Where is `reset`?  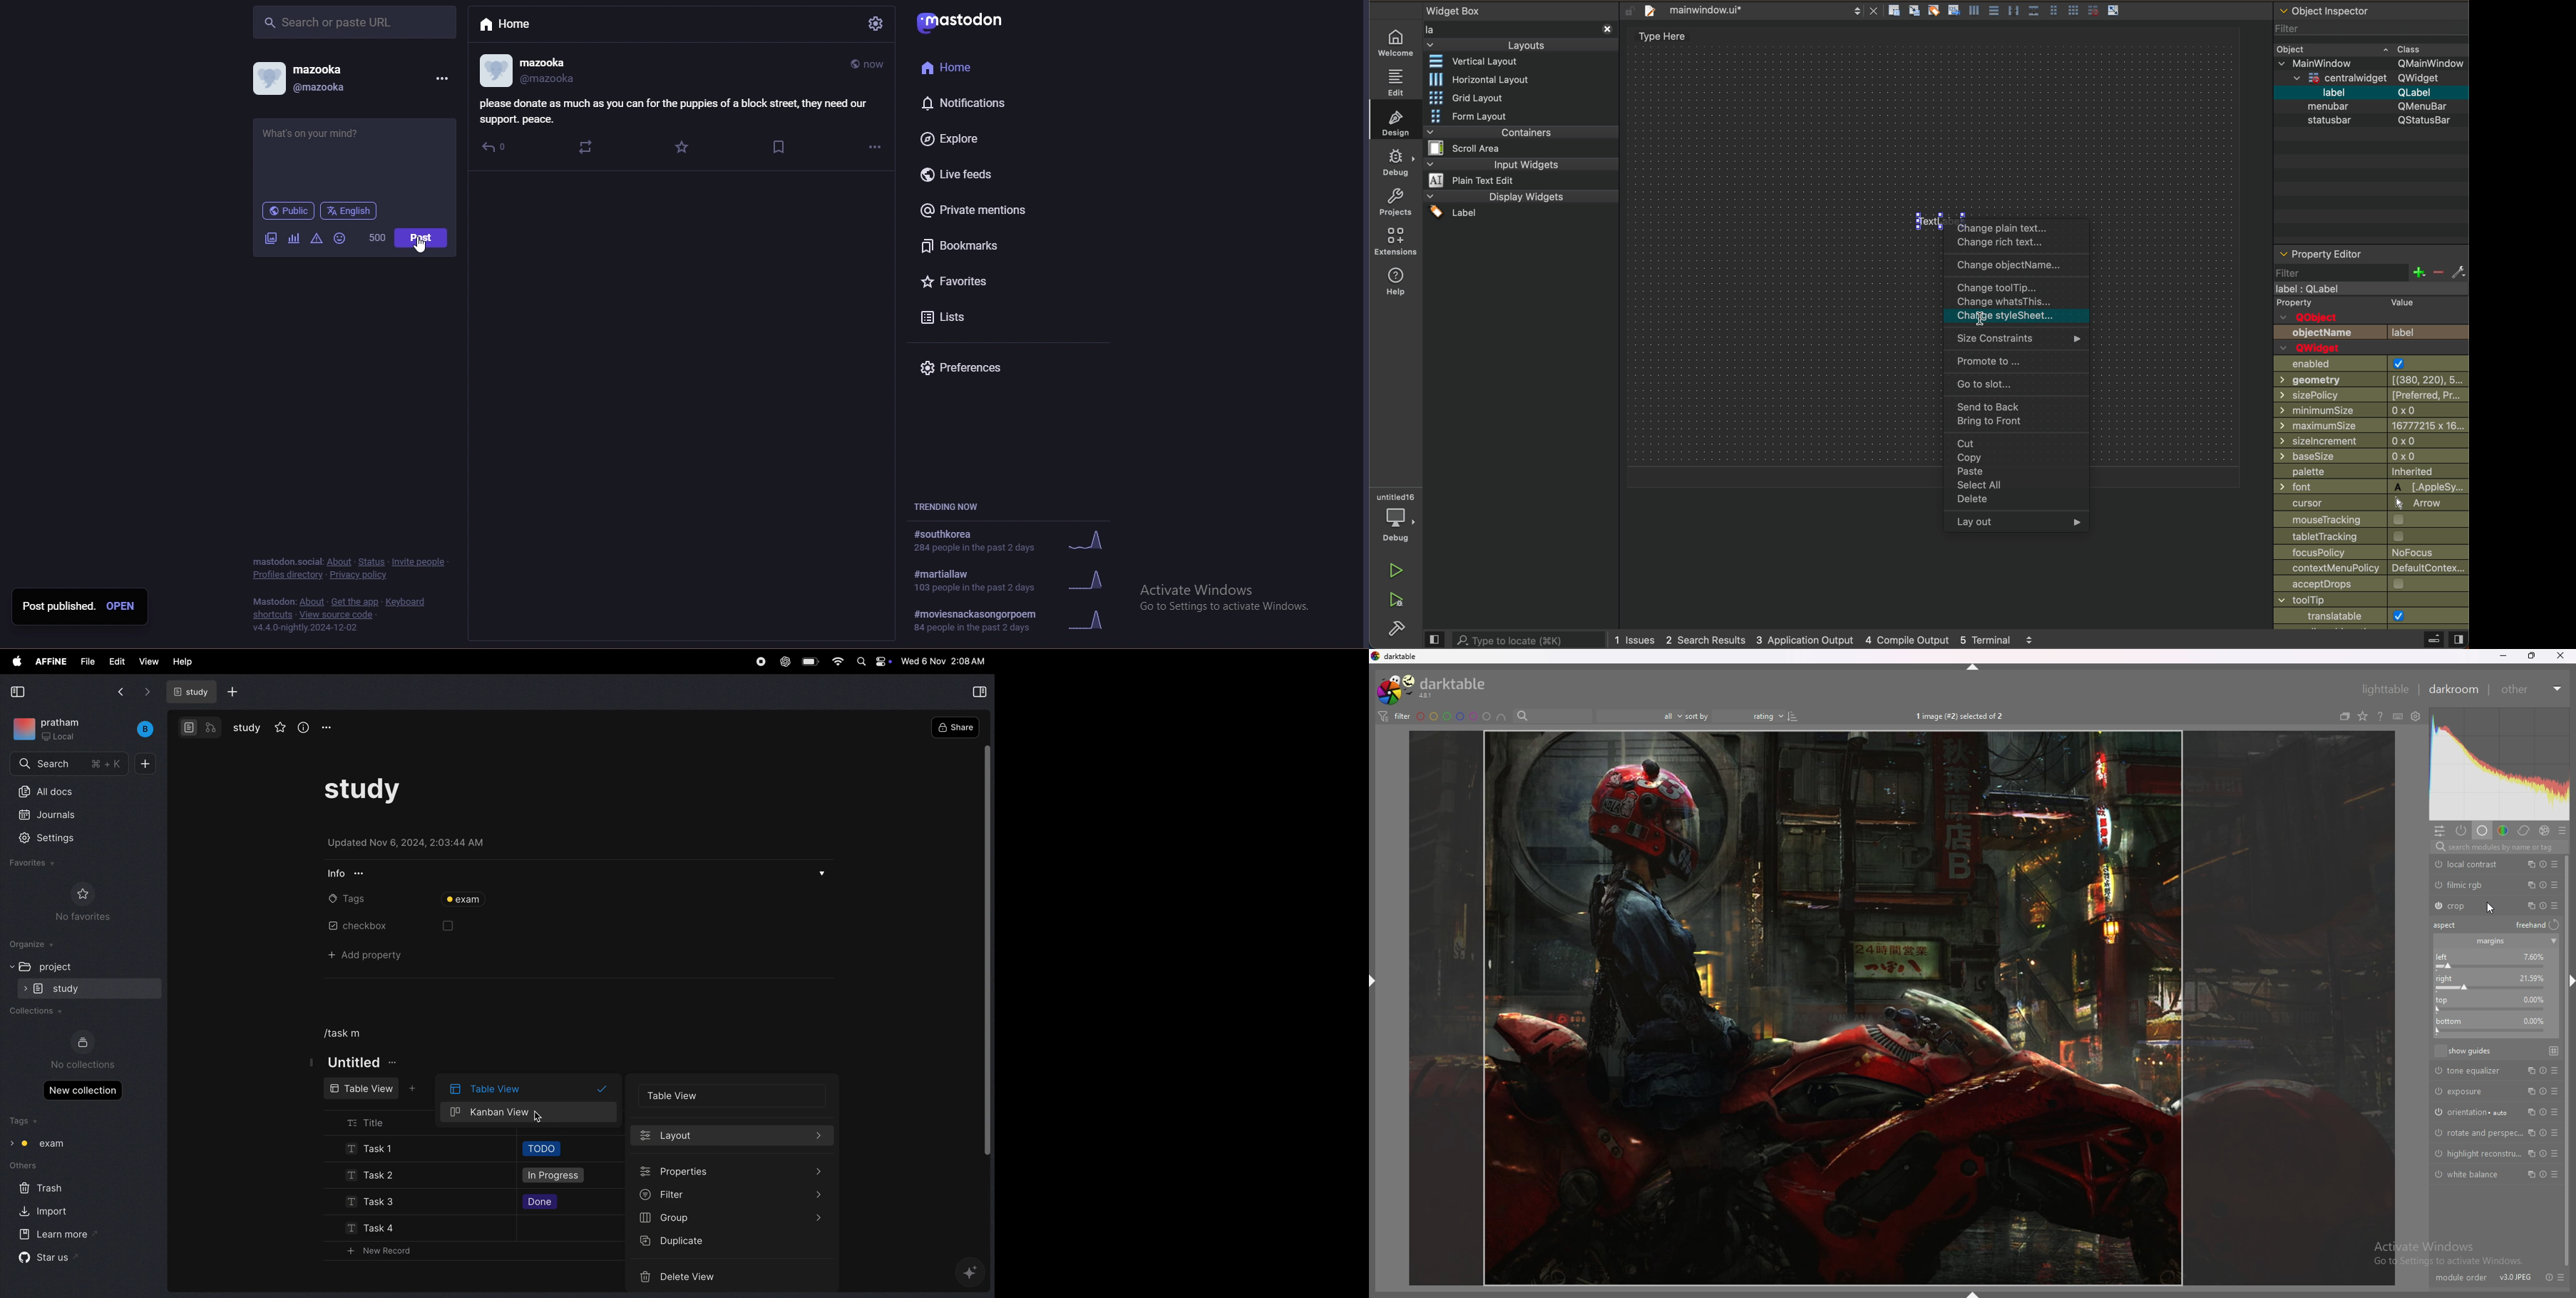 reset is located at coordinates (2550, 1278).